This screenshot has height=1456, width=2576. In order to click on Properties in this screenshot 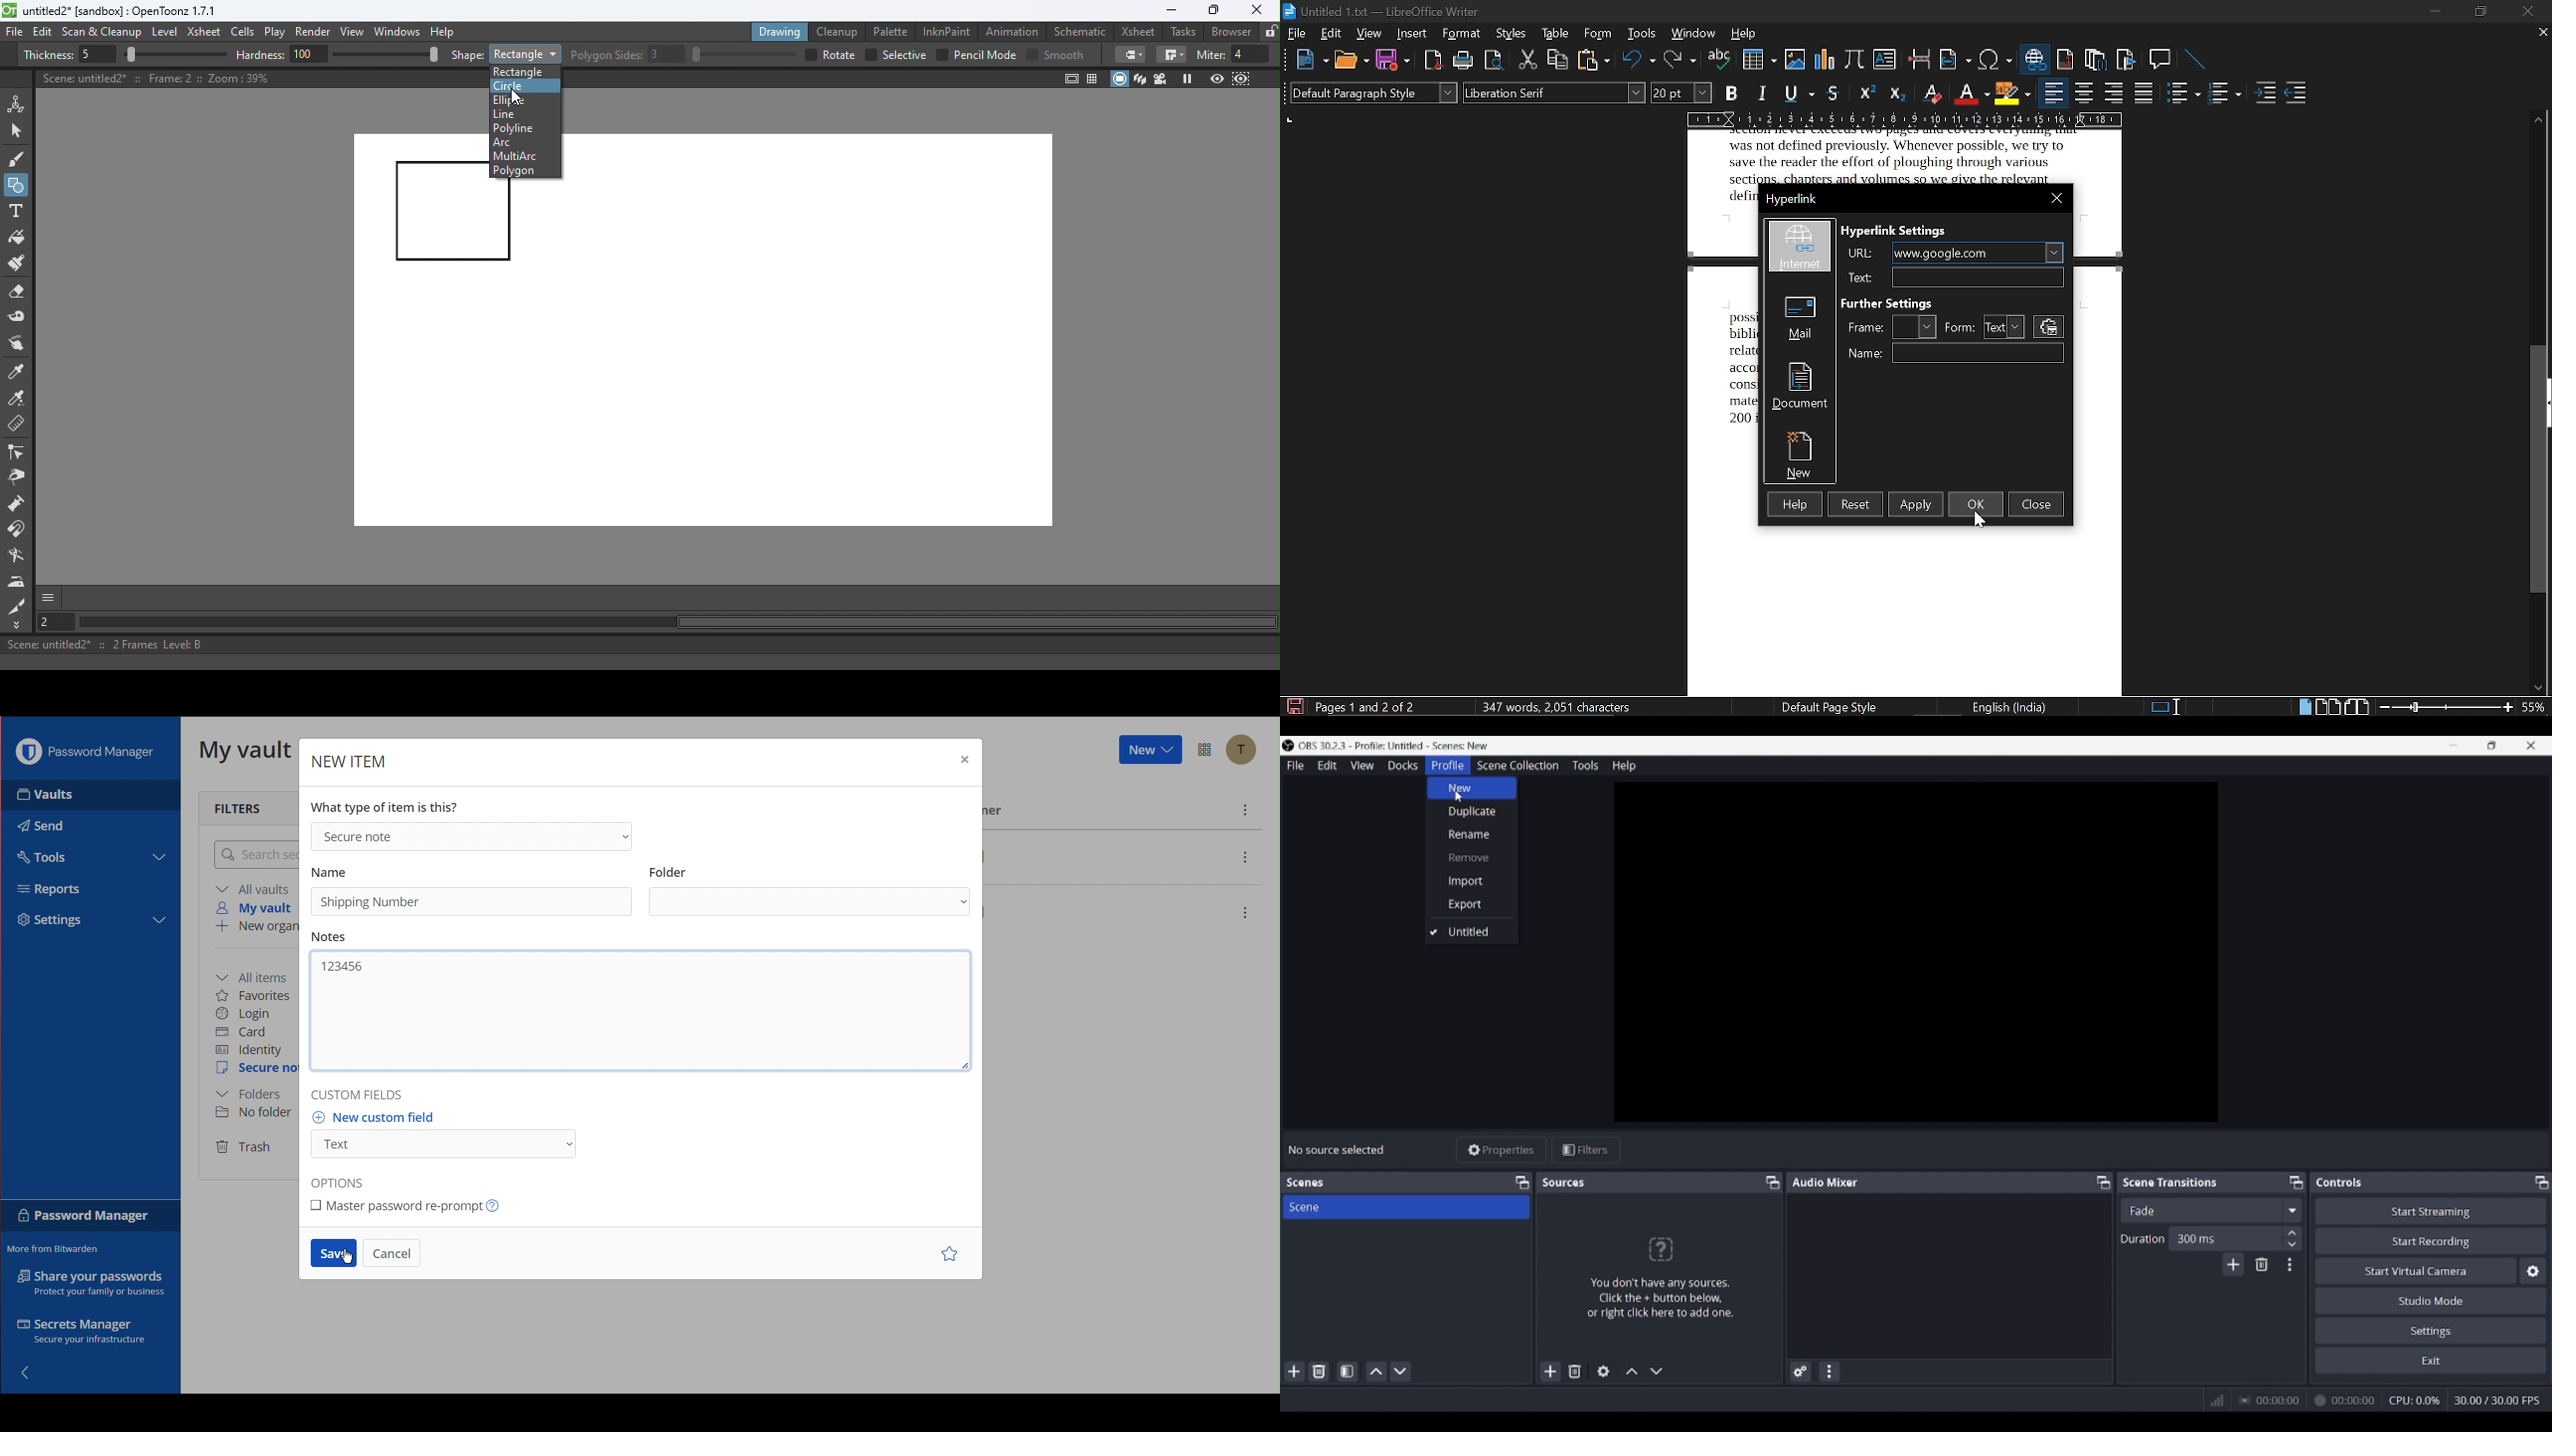, I will do `click(1502, 1150)`.